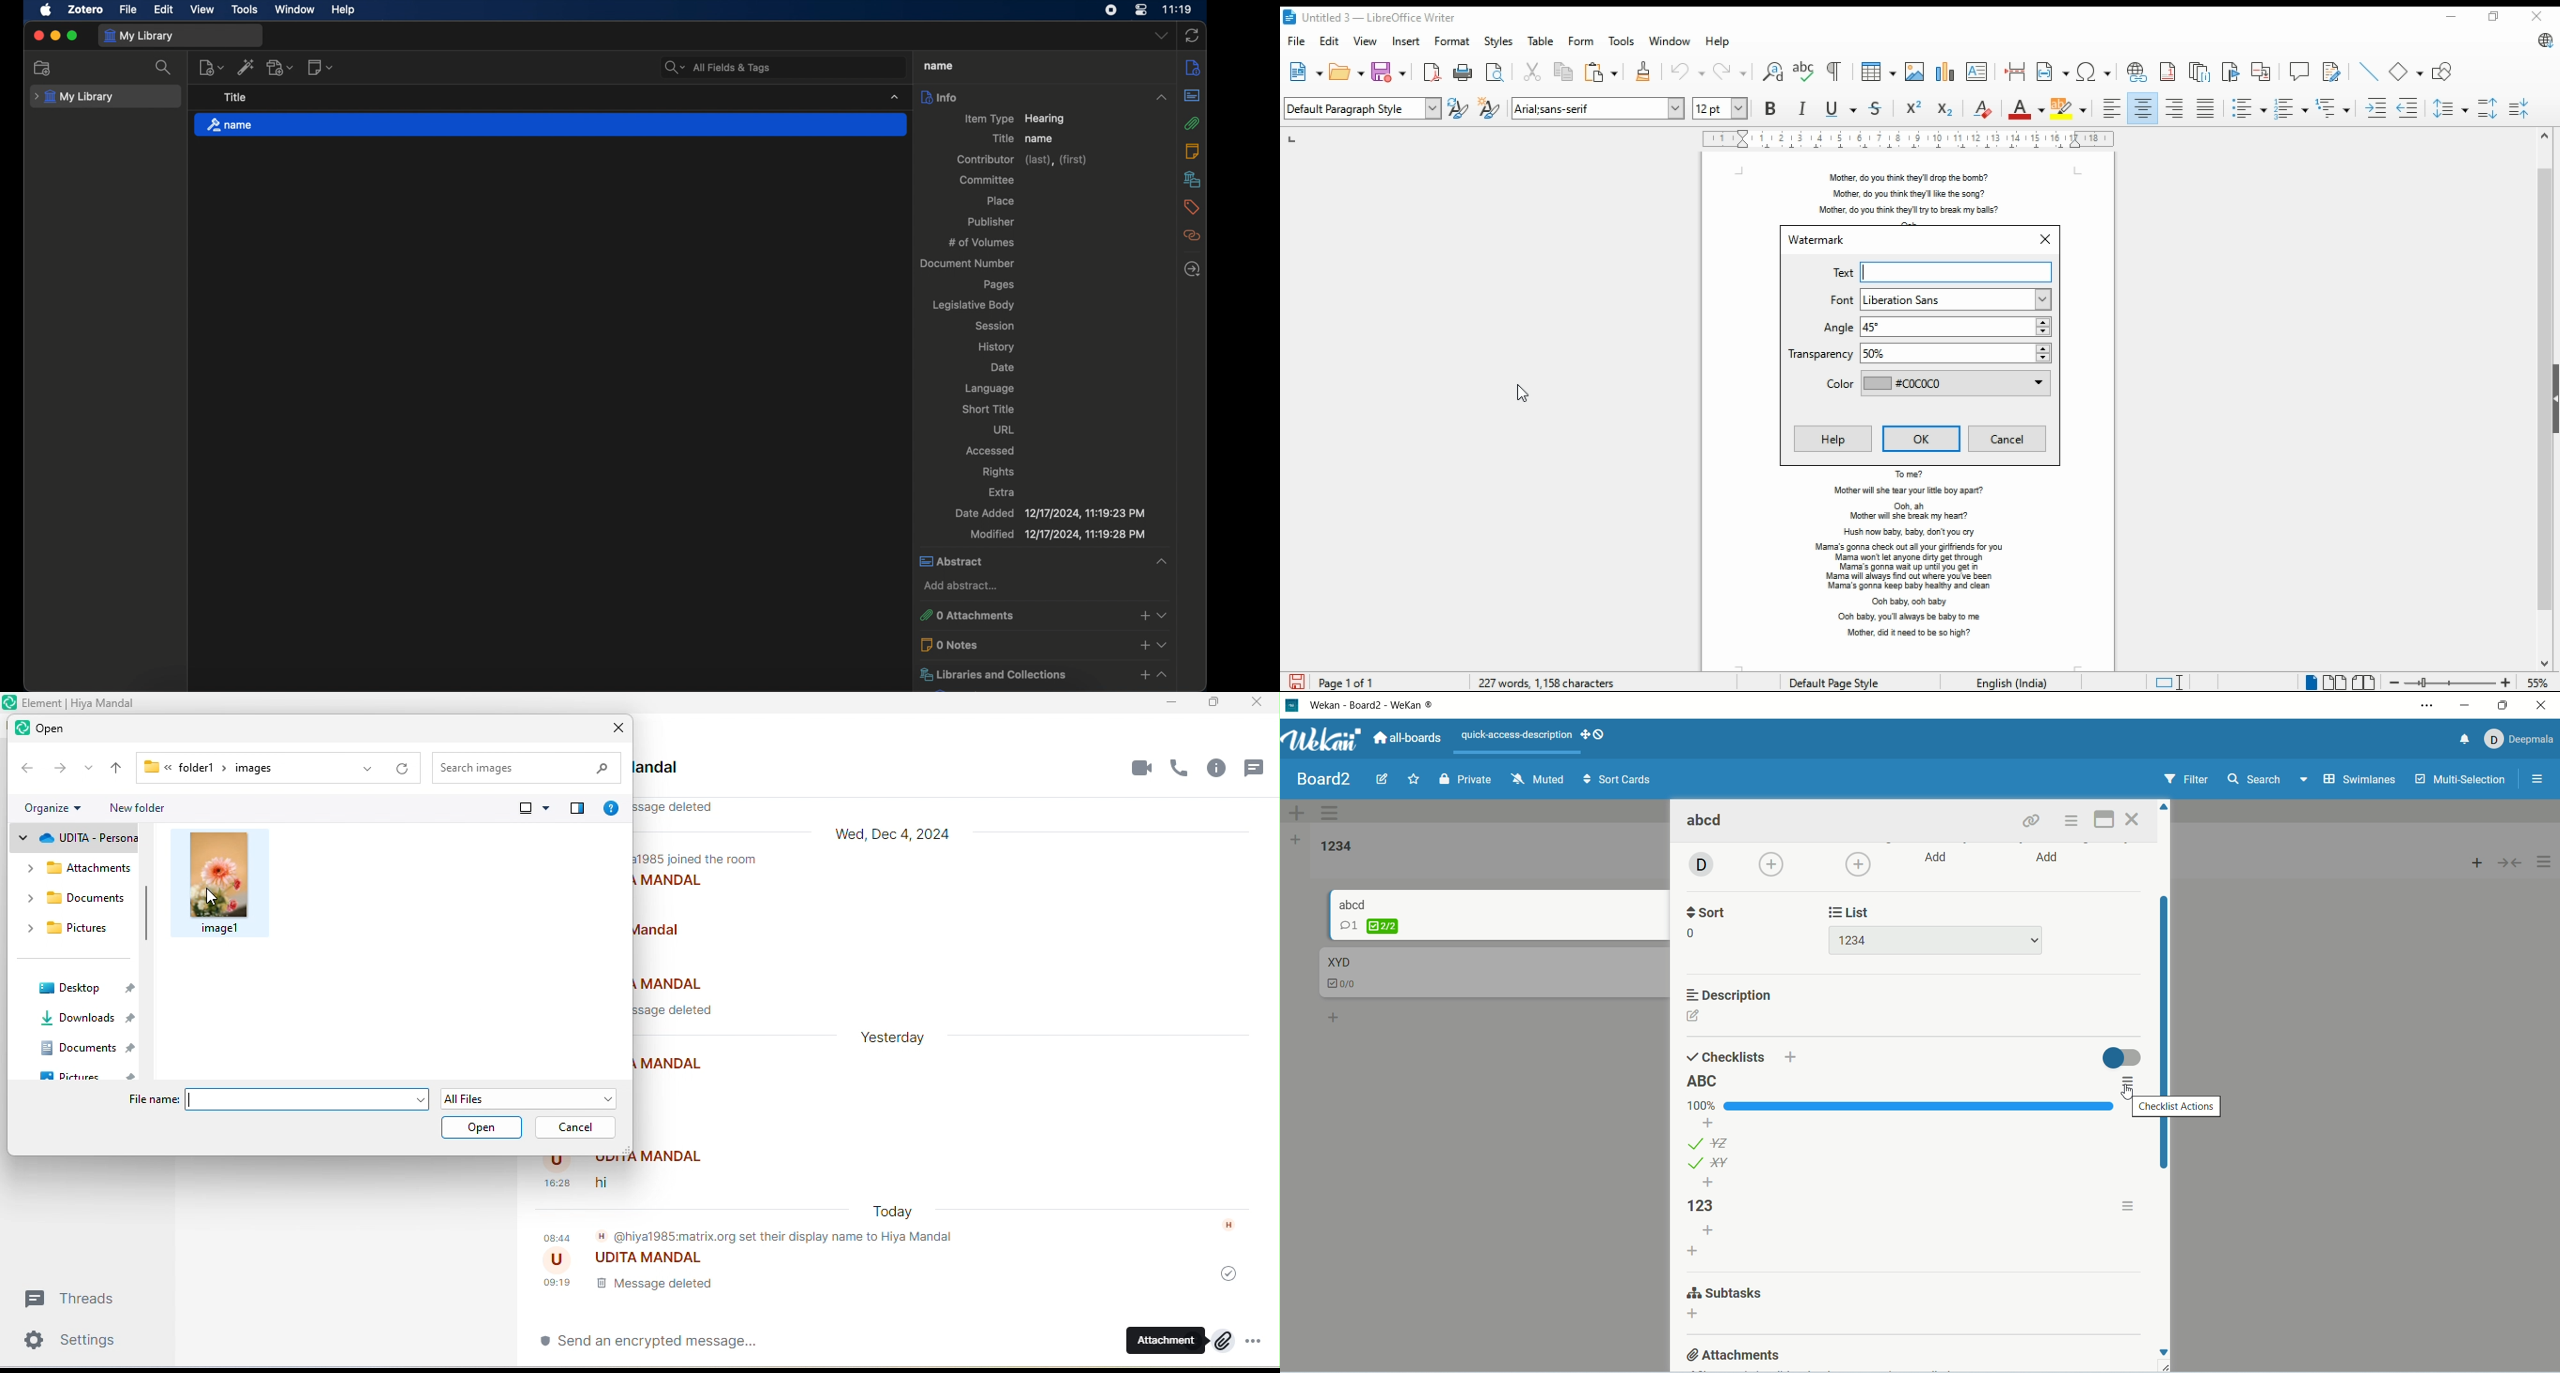 The image size is (2576, 1400). What do you see at coordinates (655, 1343) in the screenshot?
I see `send an encrypted message` at bounding box center [655, 1343].